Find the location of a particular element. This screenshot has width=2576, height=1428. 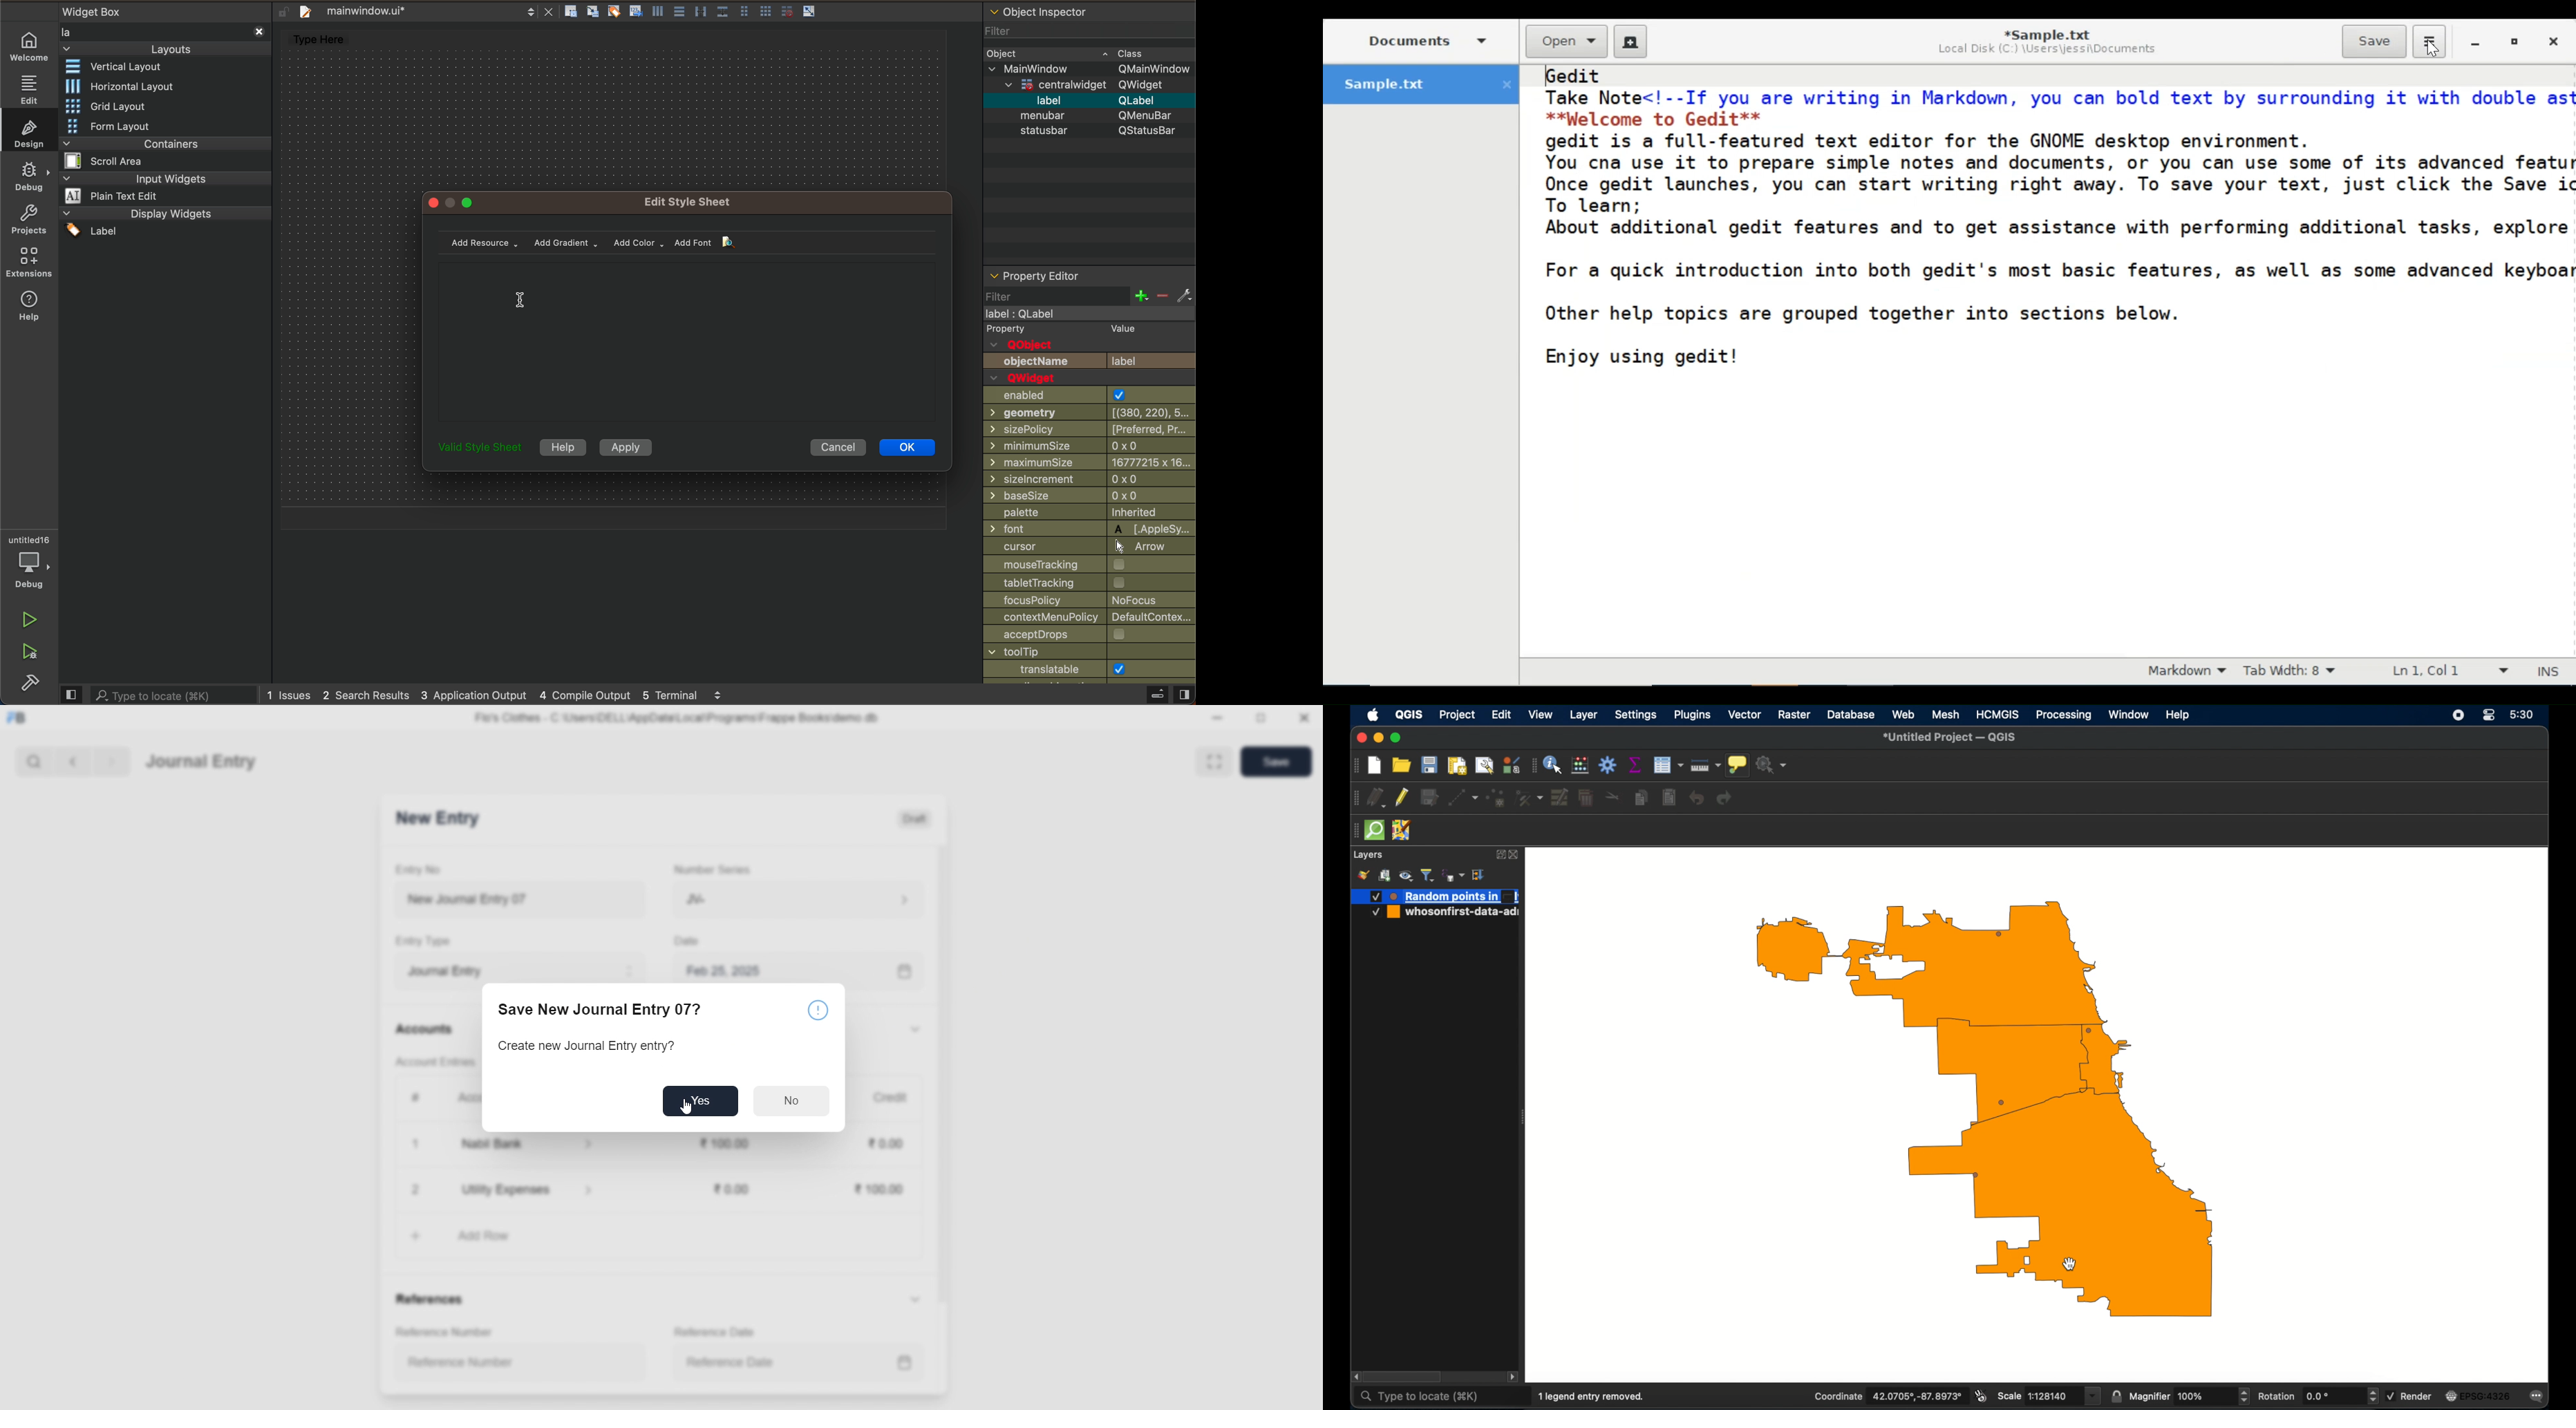

filter legend is located at coordinates (1429, 875).